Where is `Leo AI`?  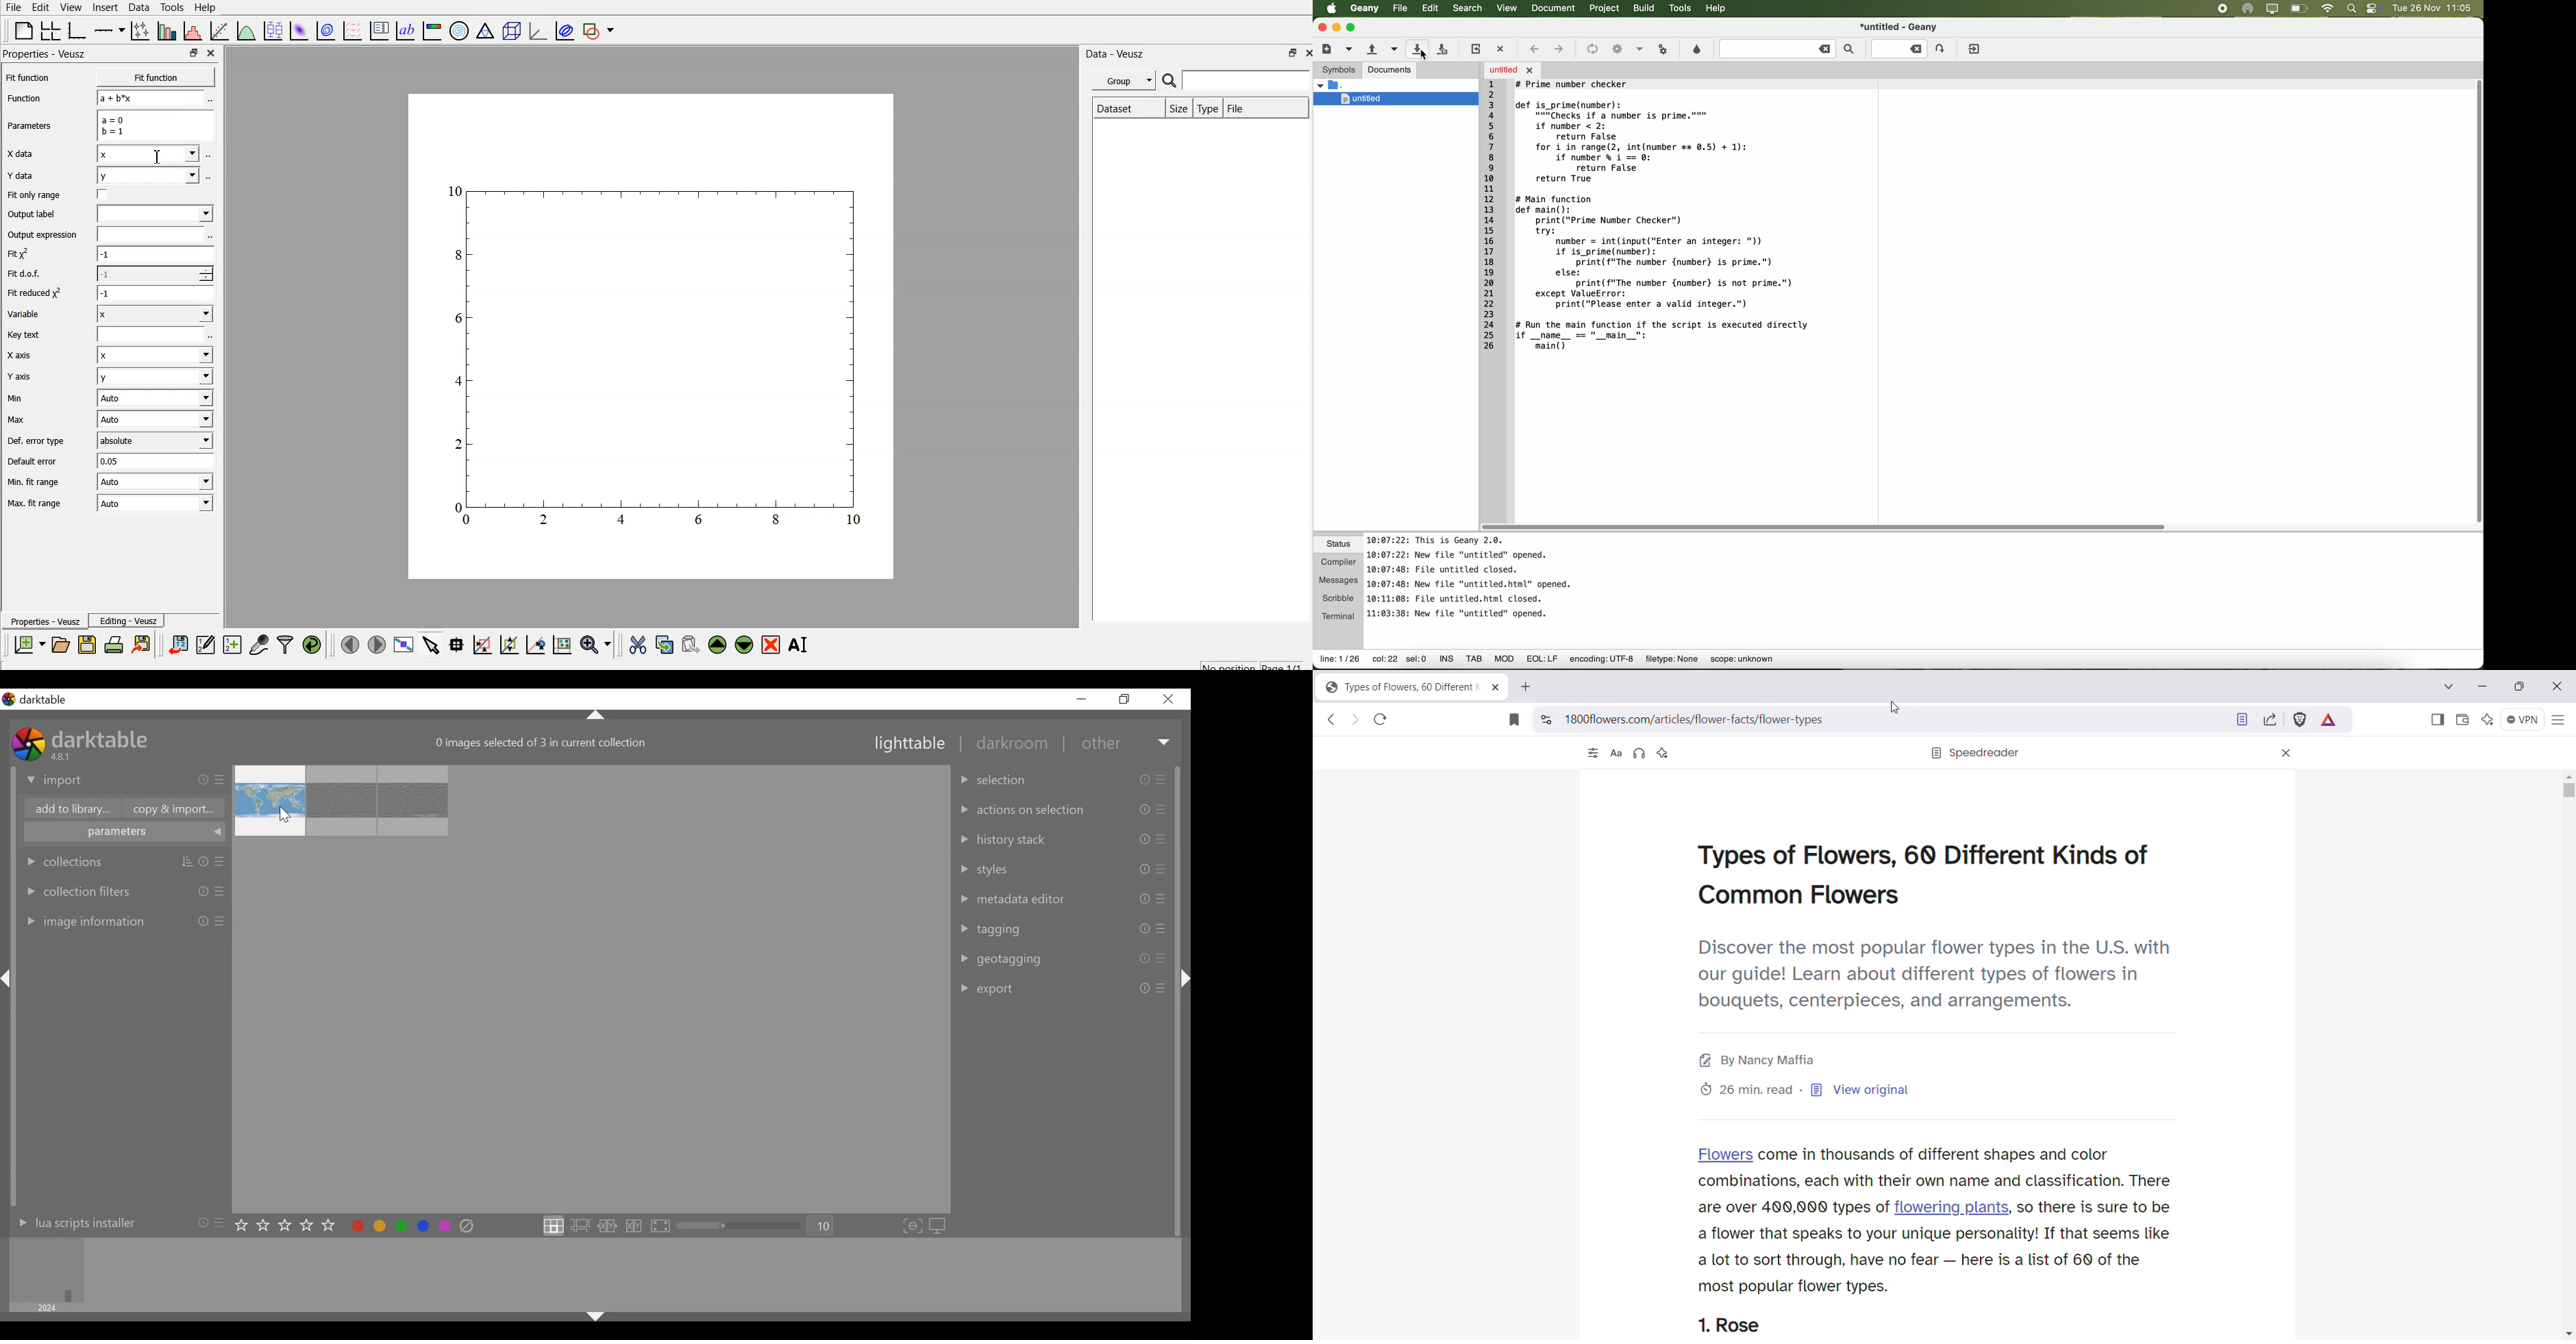 Leo AI is located at coordinates (2486, 720).